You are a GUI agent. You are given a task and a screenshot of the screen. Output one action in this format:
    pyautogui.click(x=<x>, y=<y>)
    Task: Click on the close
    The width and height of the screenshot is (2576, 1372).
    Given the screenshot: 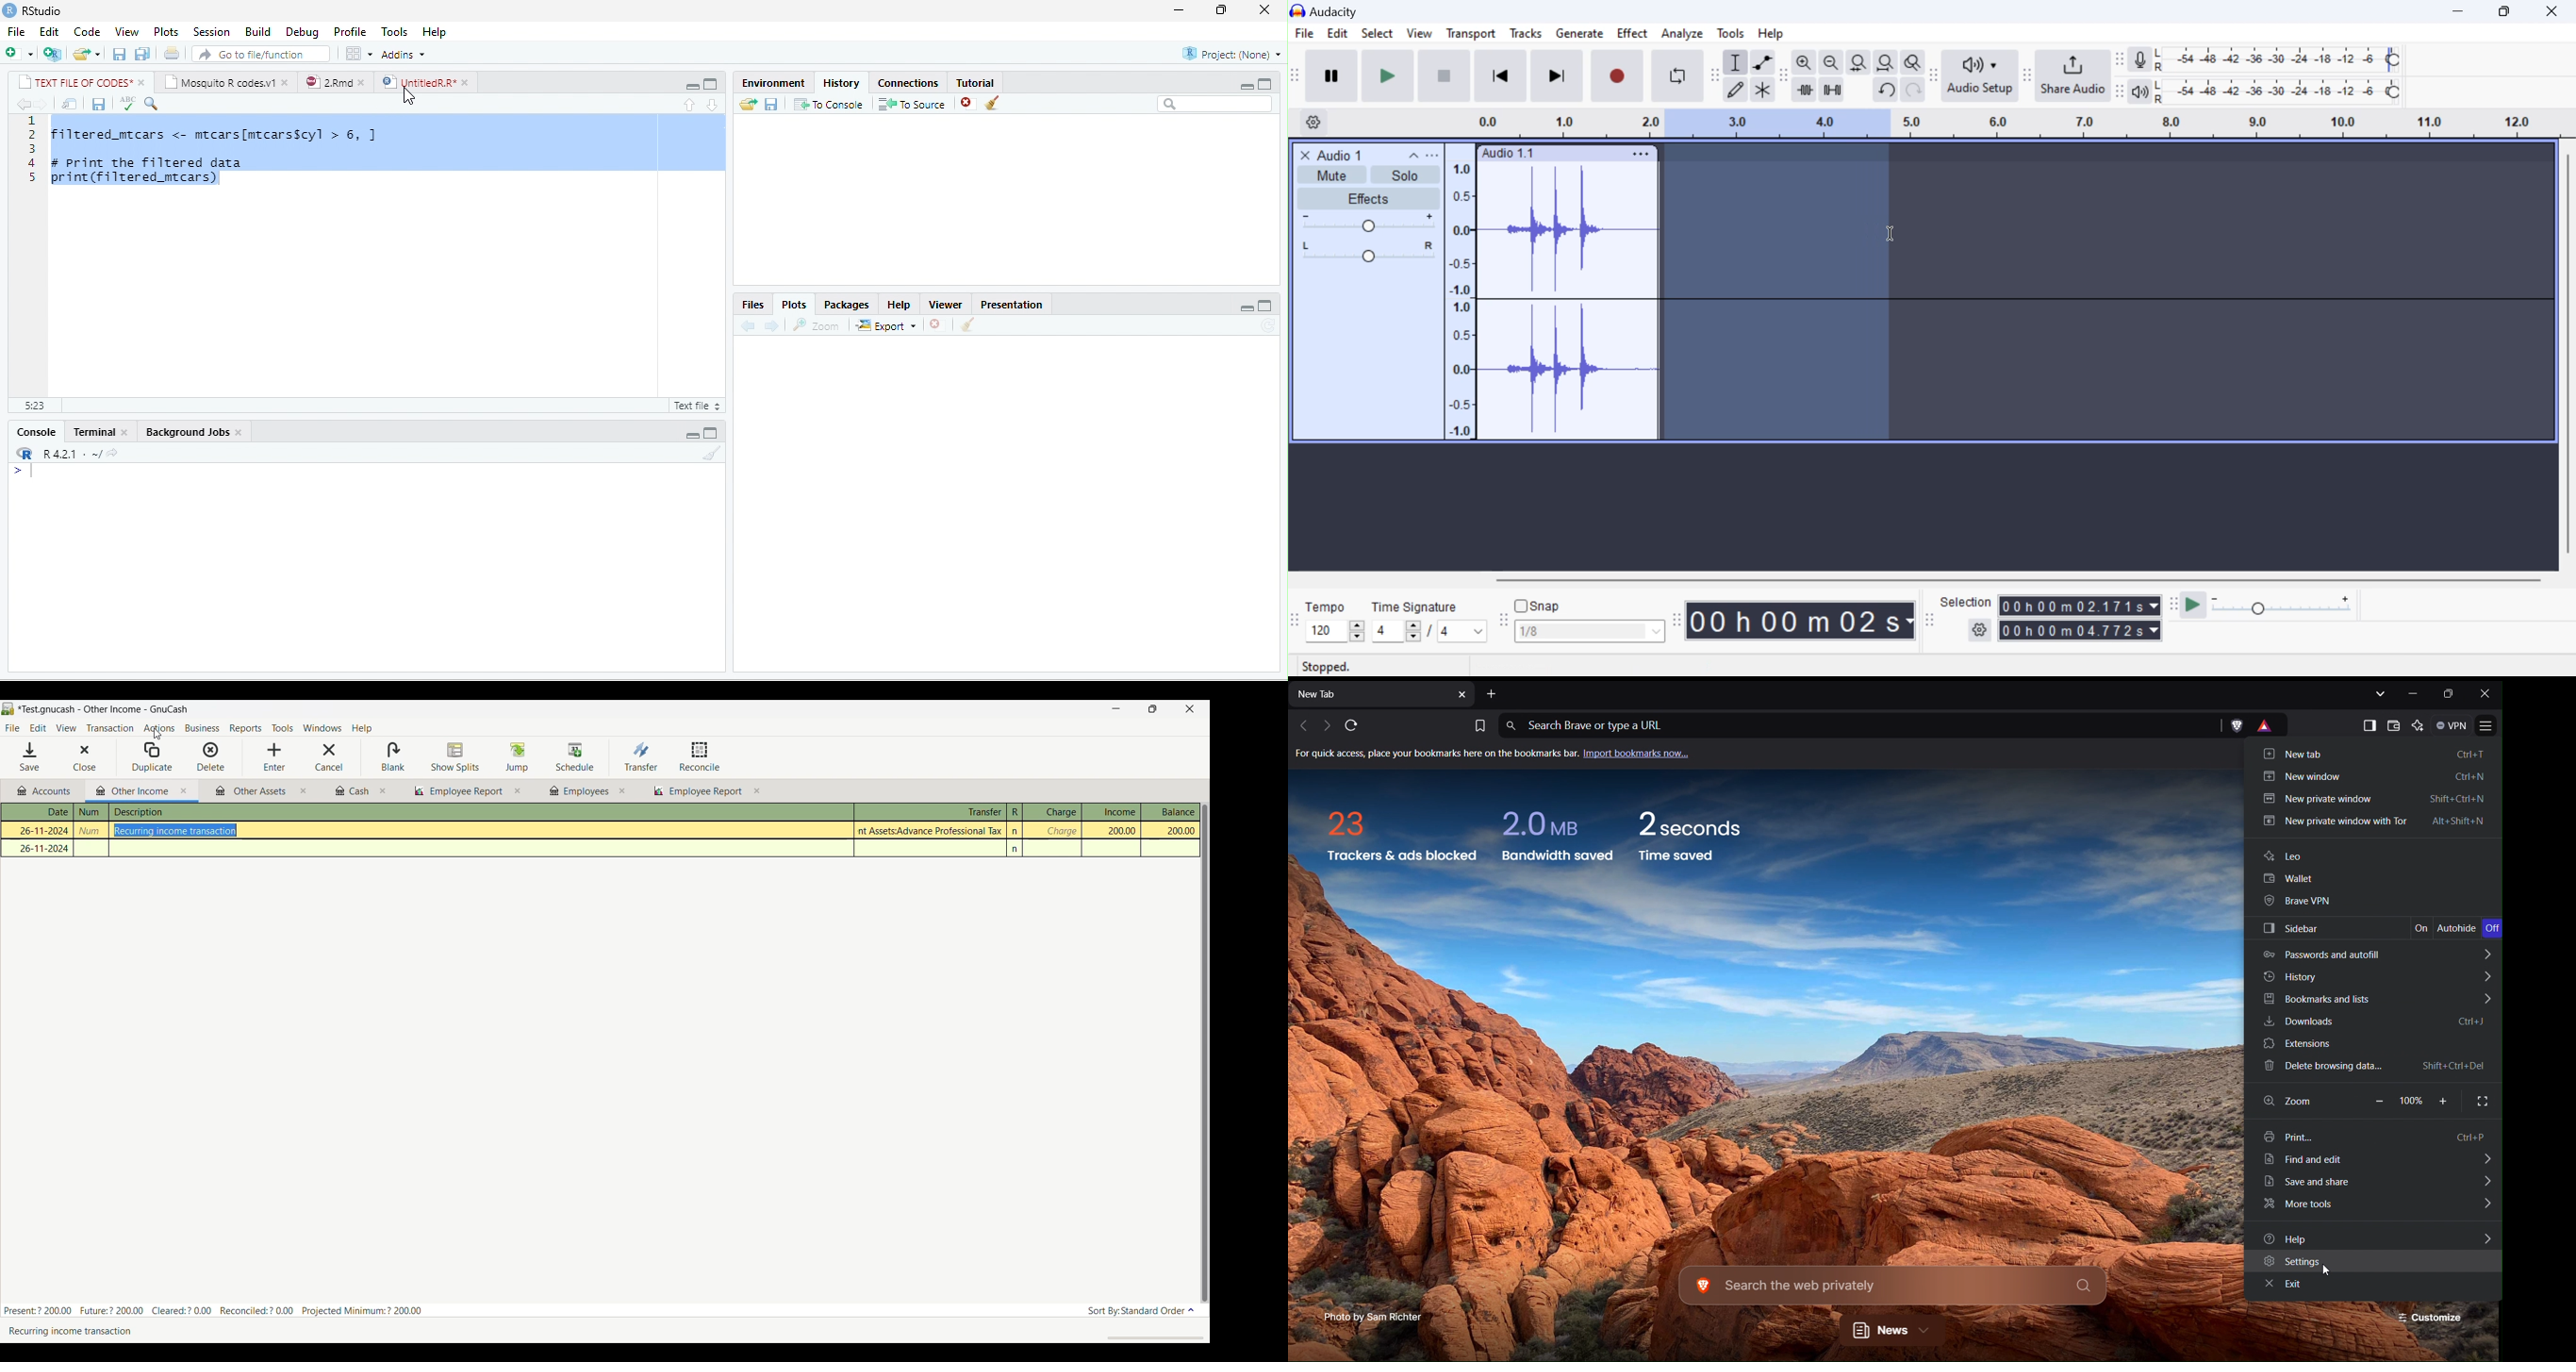 What is the action you would take?
    pyautogui.click(x=287, y=84)
    